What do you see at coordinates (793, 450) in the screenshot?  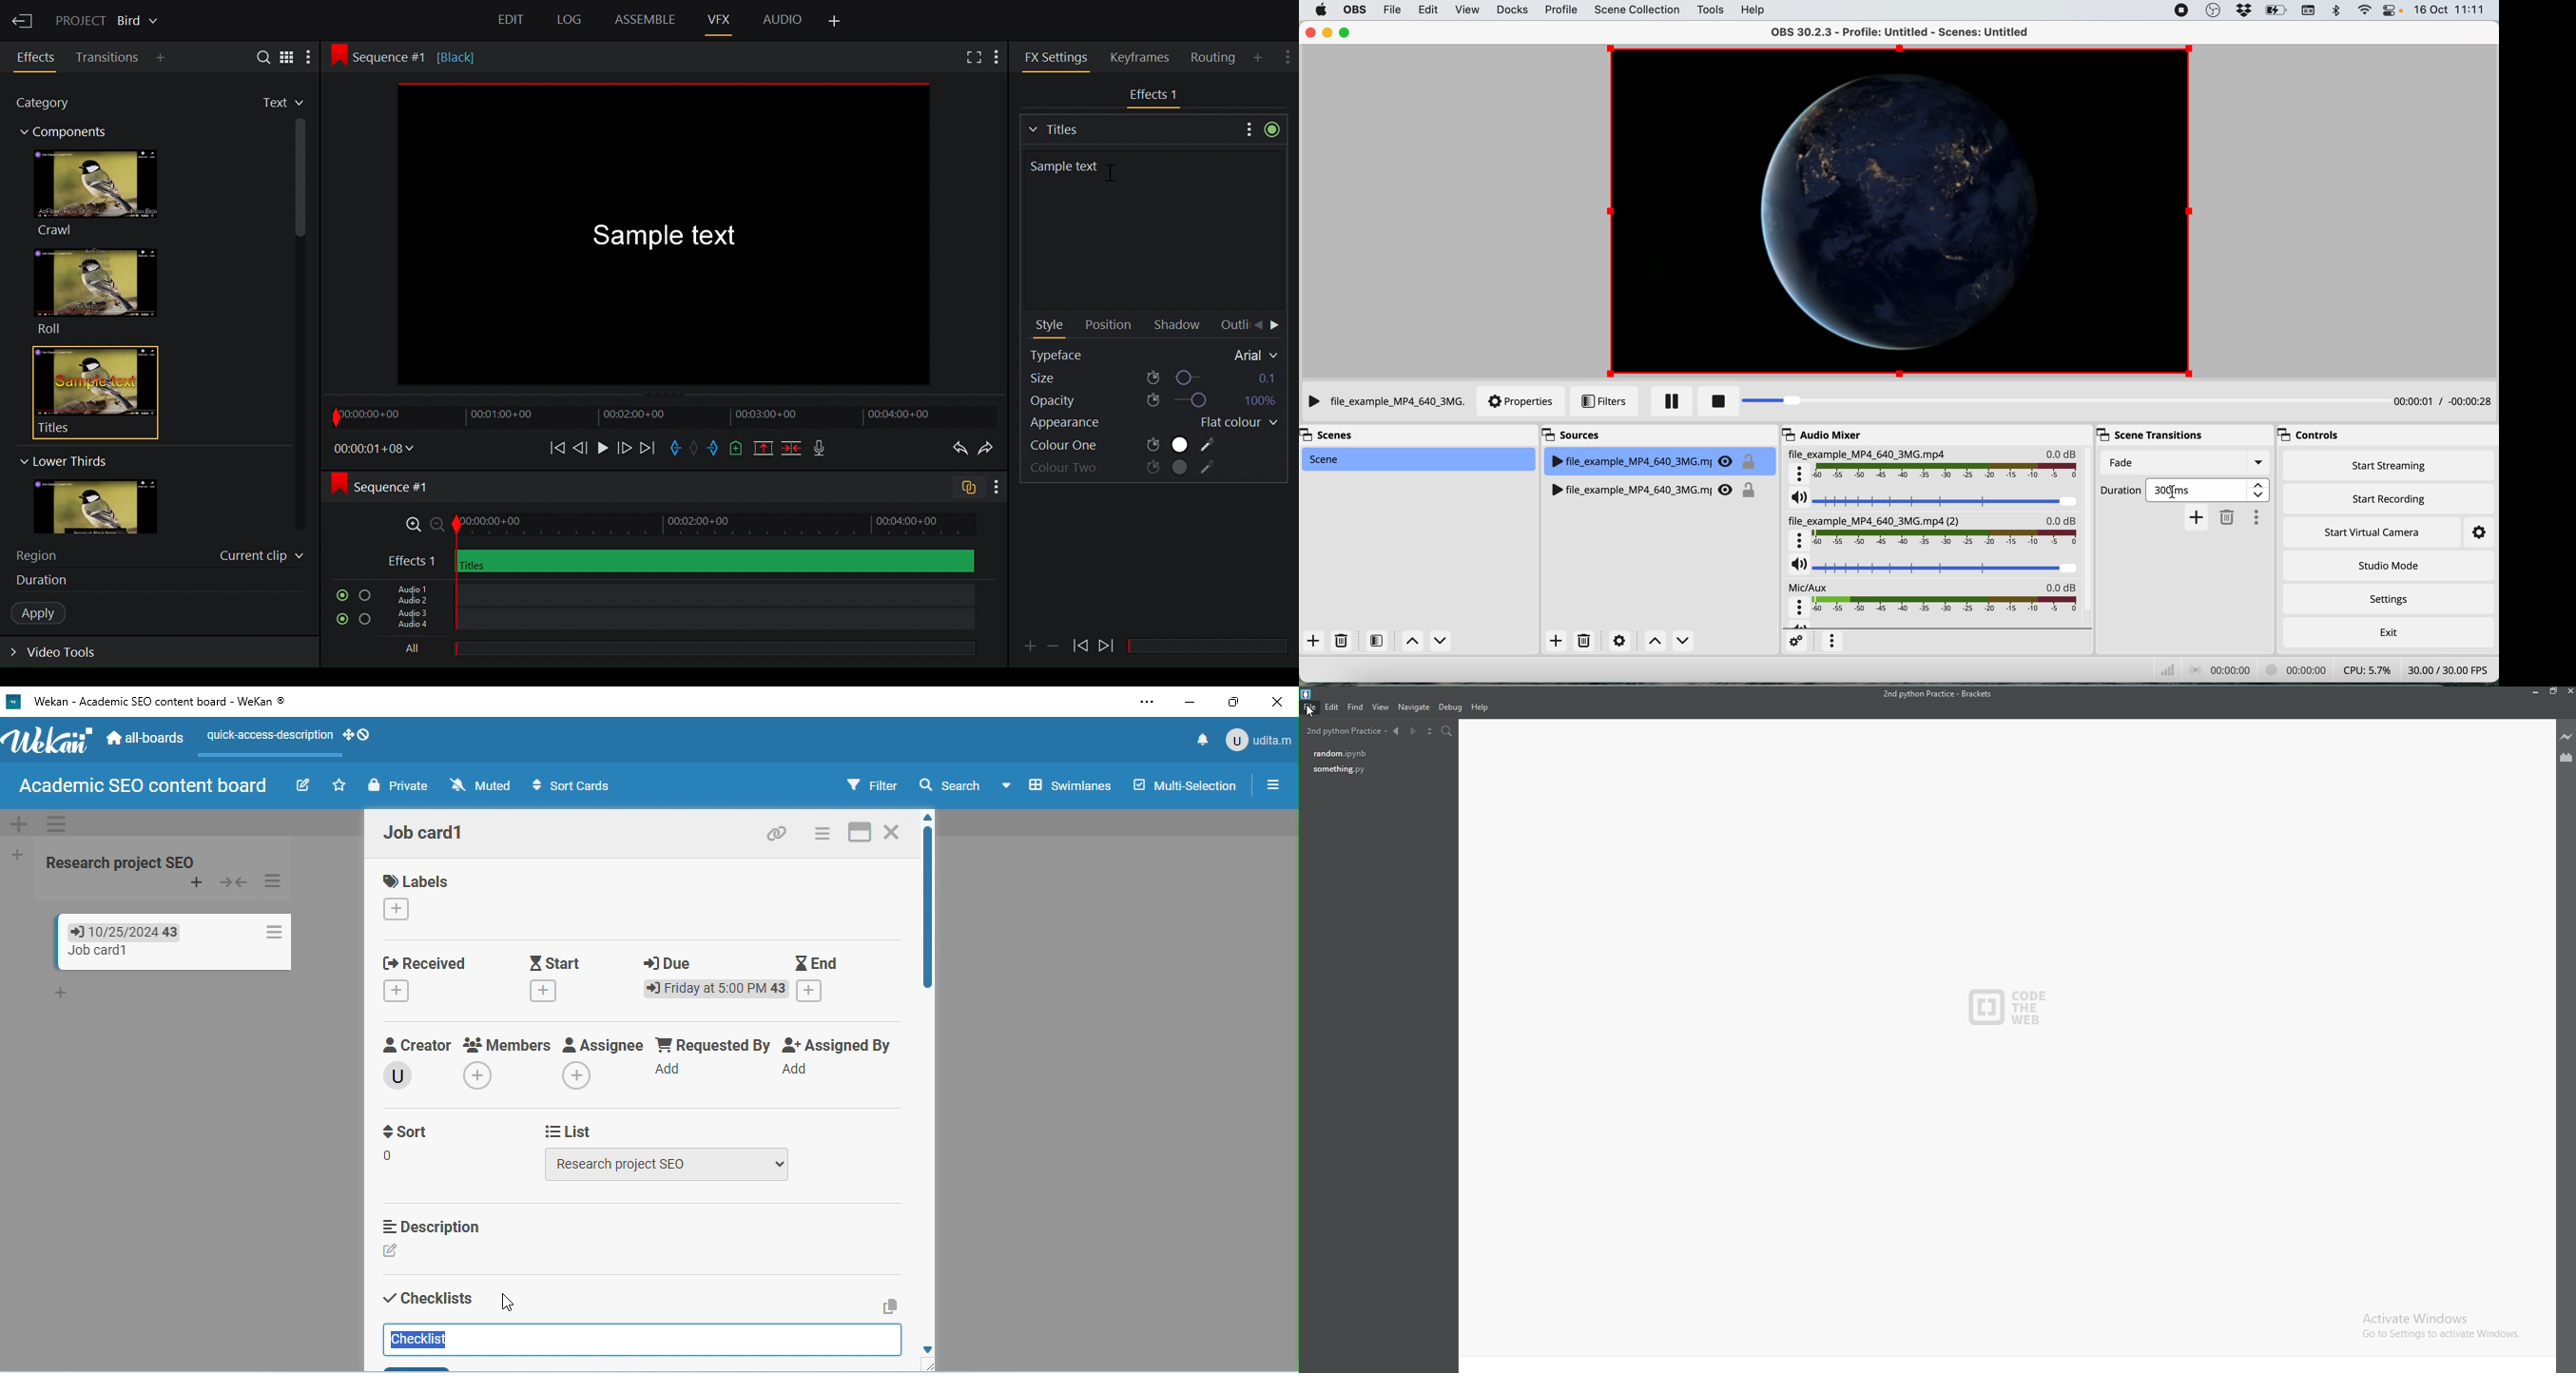 I see `Delete/cut` at bounding box center [793, 450].